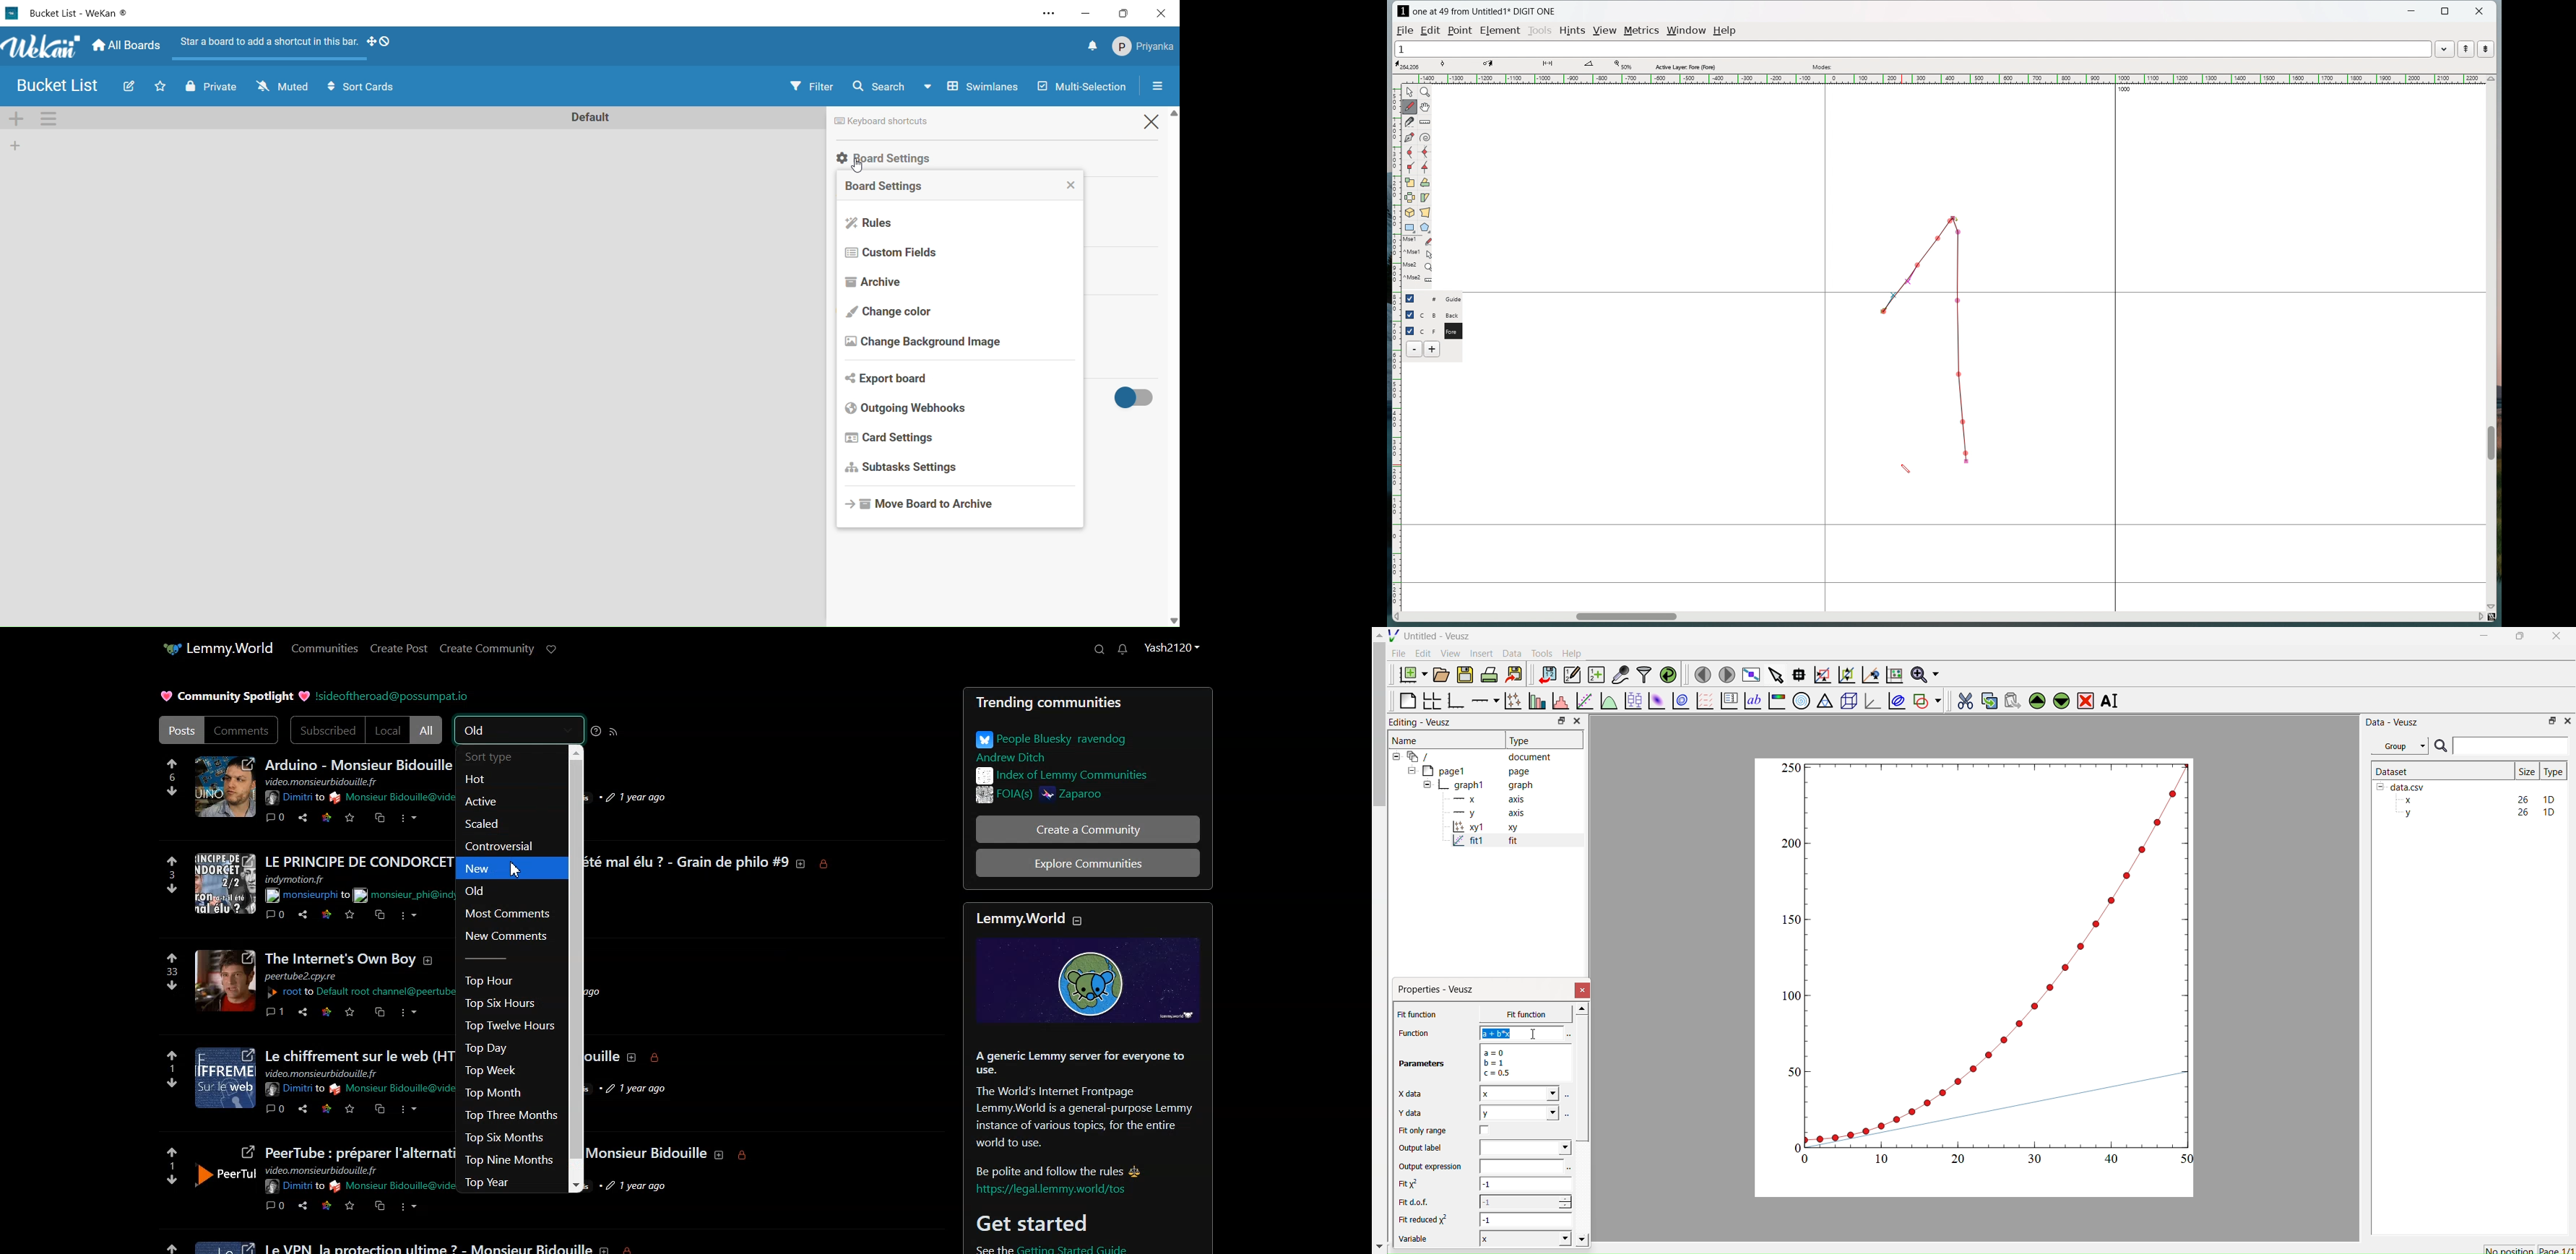  Describe the element at coordinates (496, 980) in the screenshot. I see `Top Hour` at that location.